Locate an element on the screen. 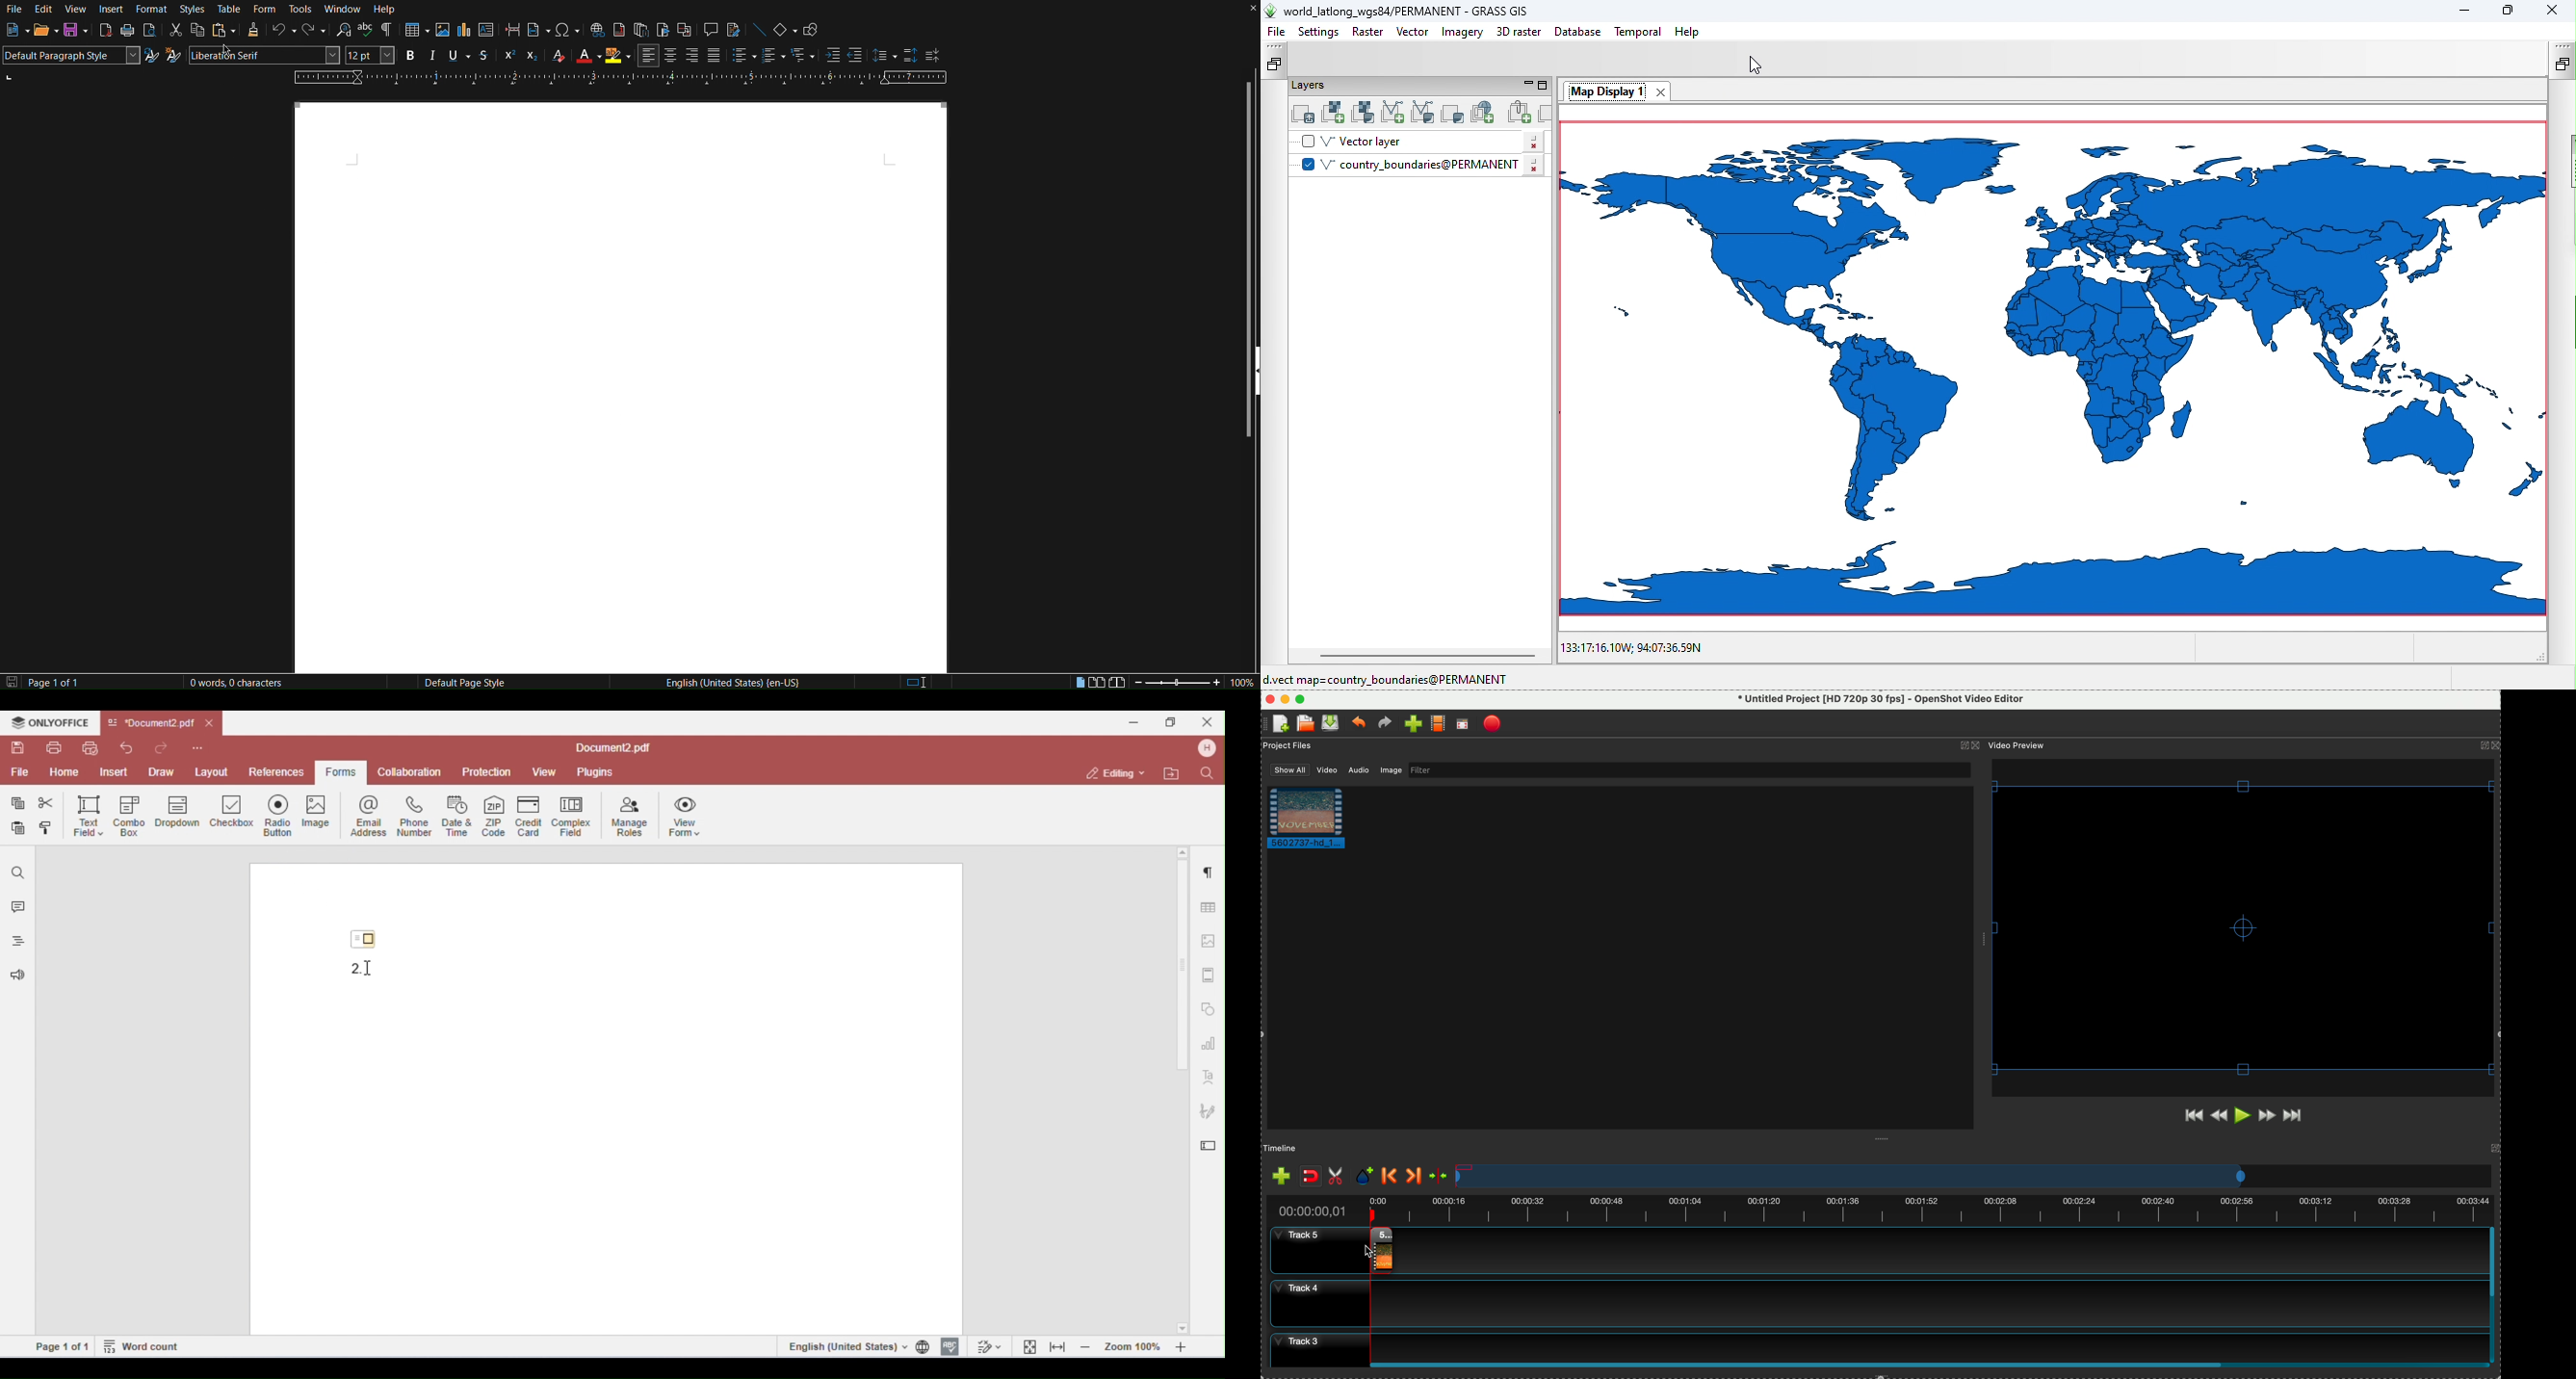 The image size is (2576, 1400). Edit  is located at coordinates (44, 9).